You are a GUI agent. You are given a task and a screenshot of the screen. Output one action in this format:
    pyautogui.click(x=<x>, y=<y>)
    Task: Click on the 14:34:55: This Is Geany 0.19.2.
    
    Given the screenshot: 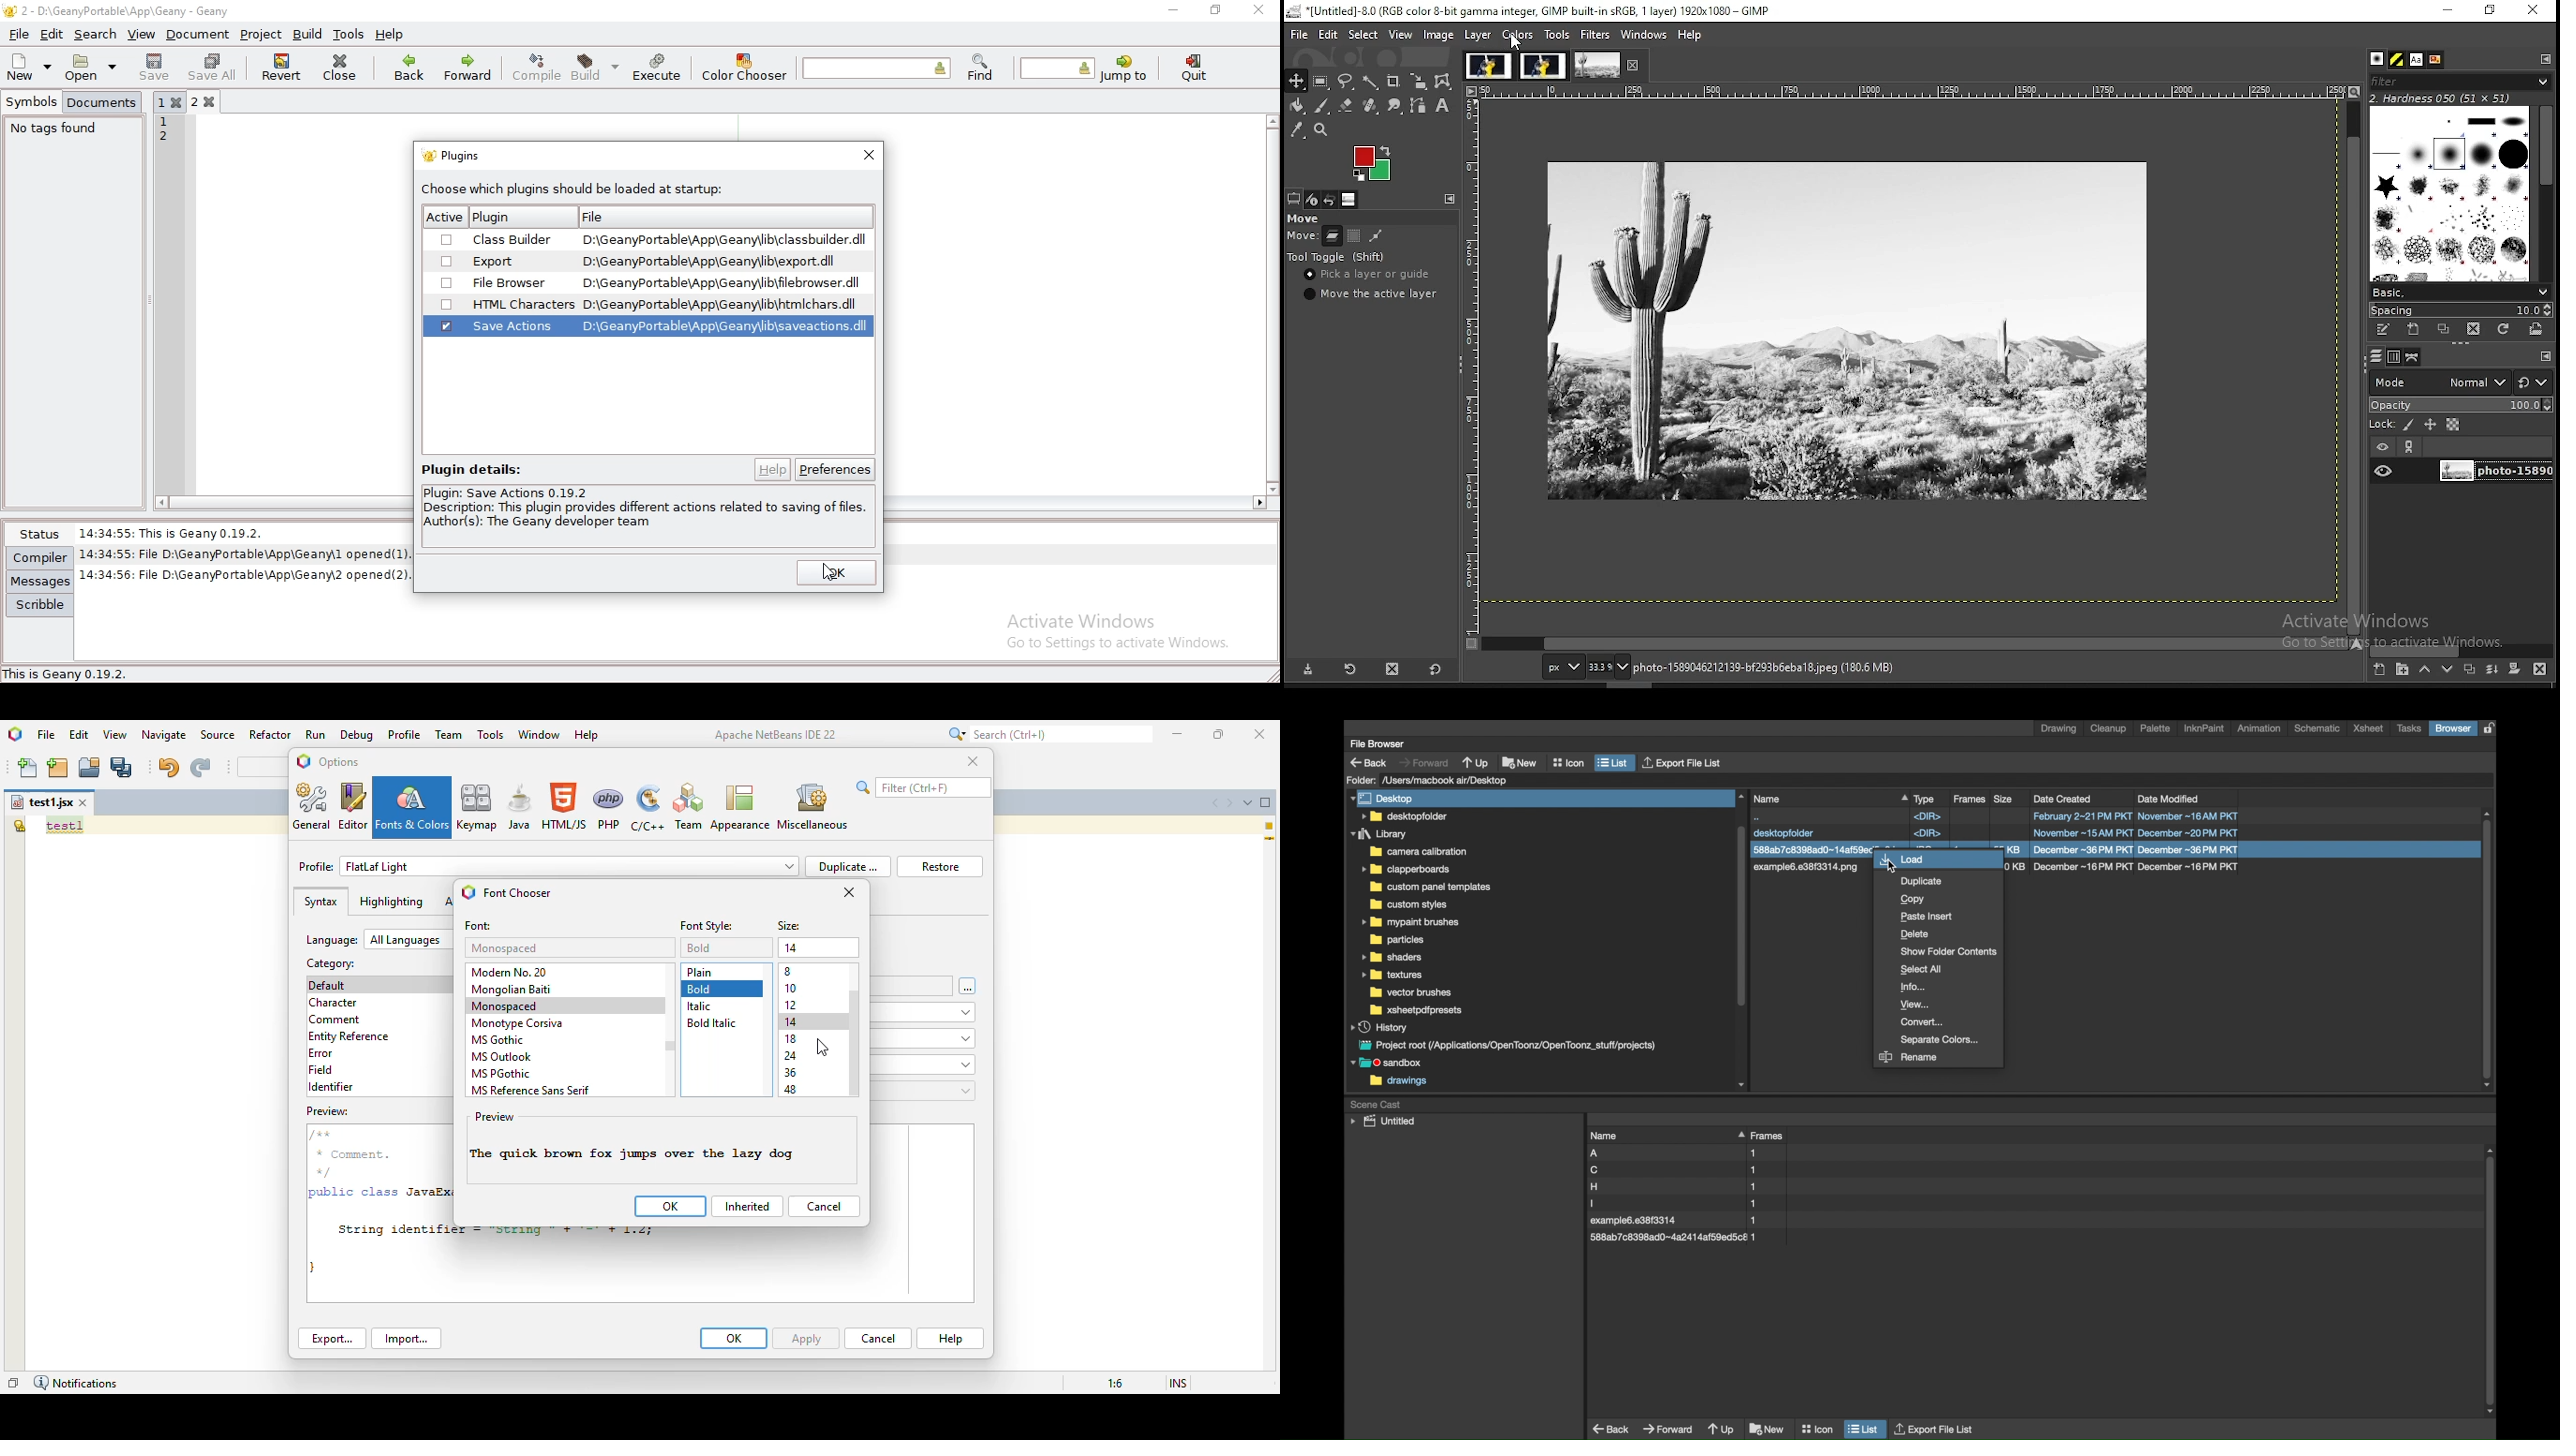 What is the action you would take?
    pyautogui.click(x=177, y=529)
    